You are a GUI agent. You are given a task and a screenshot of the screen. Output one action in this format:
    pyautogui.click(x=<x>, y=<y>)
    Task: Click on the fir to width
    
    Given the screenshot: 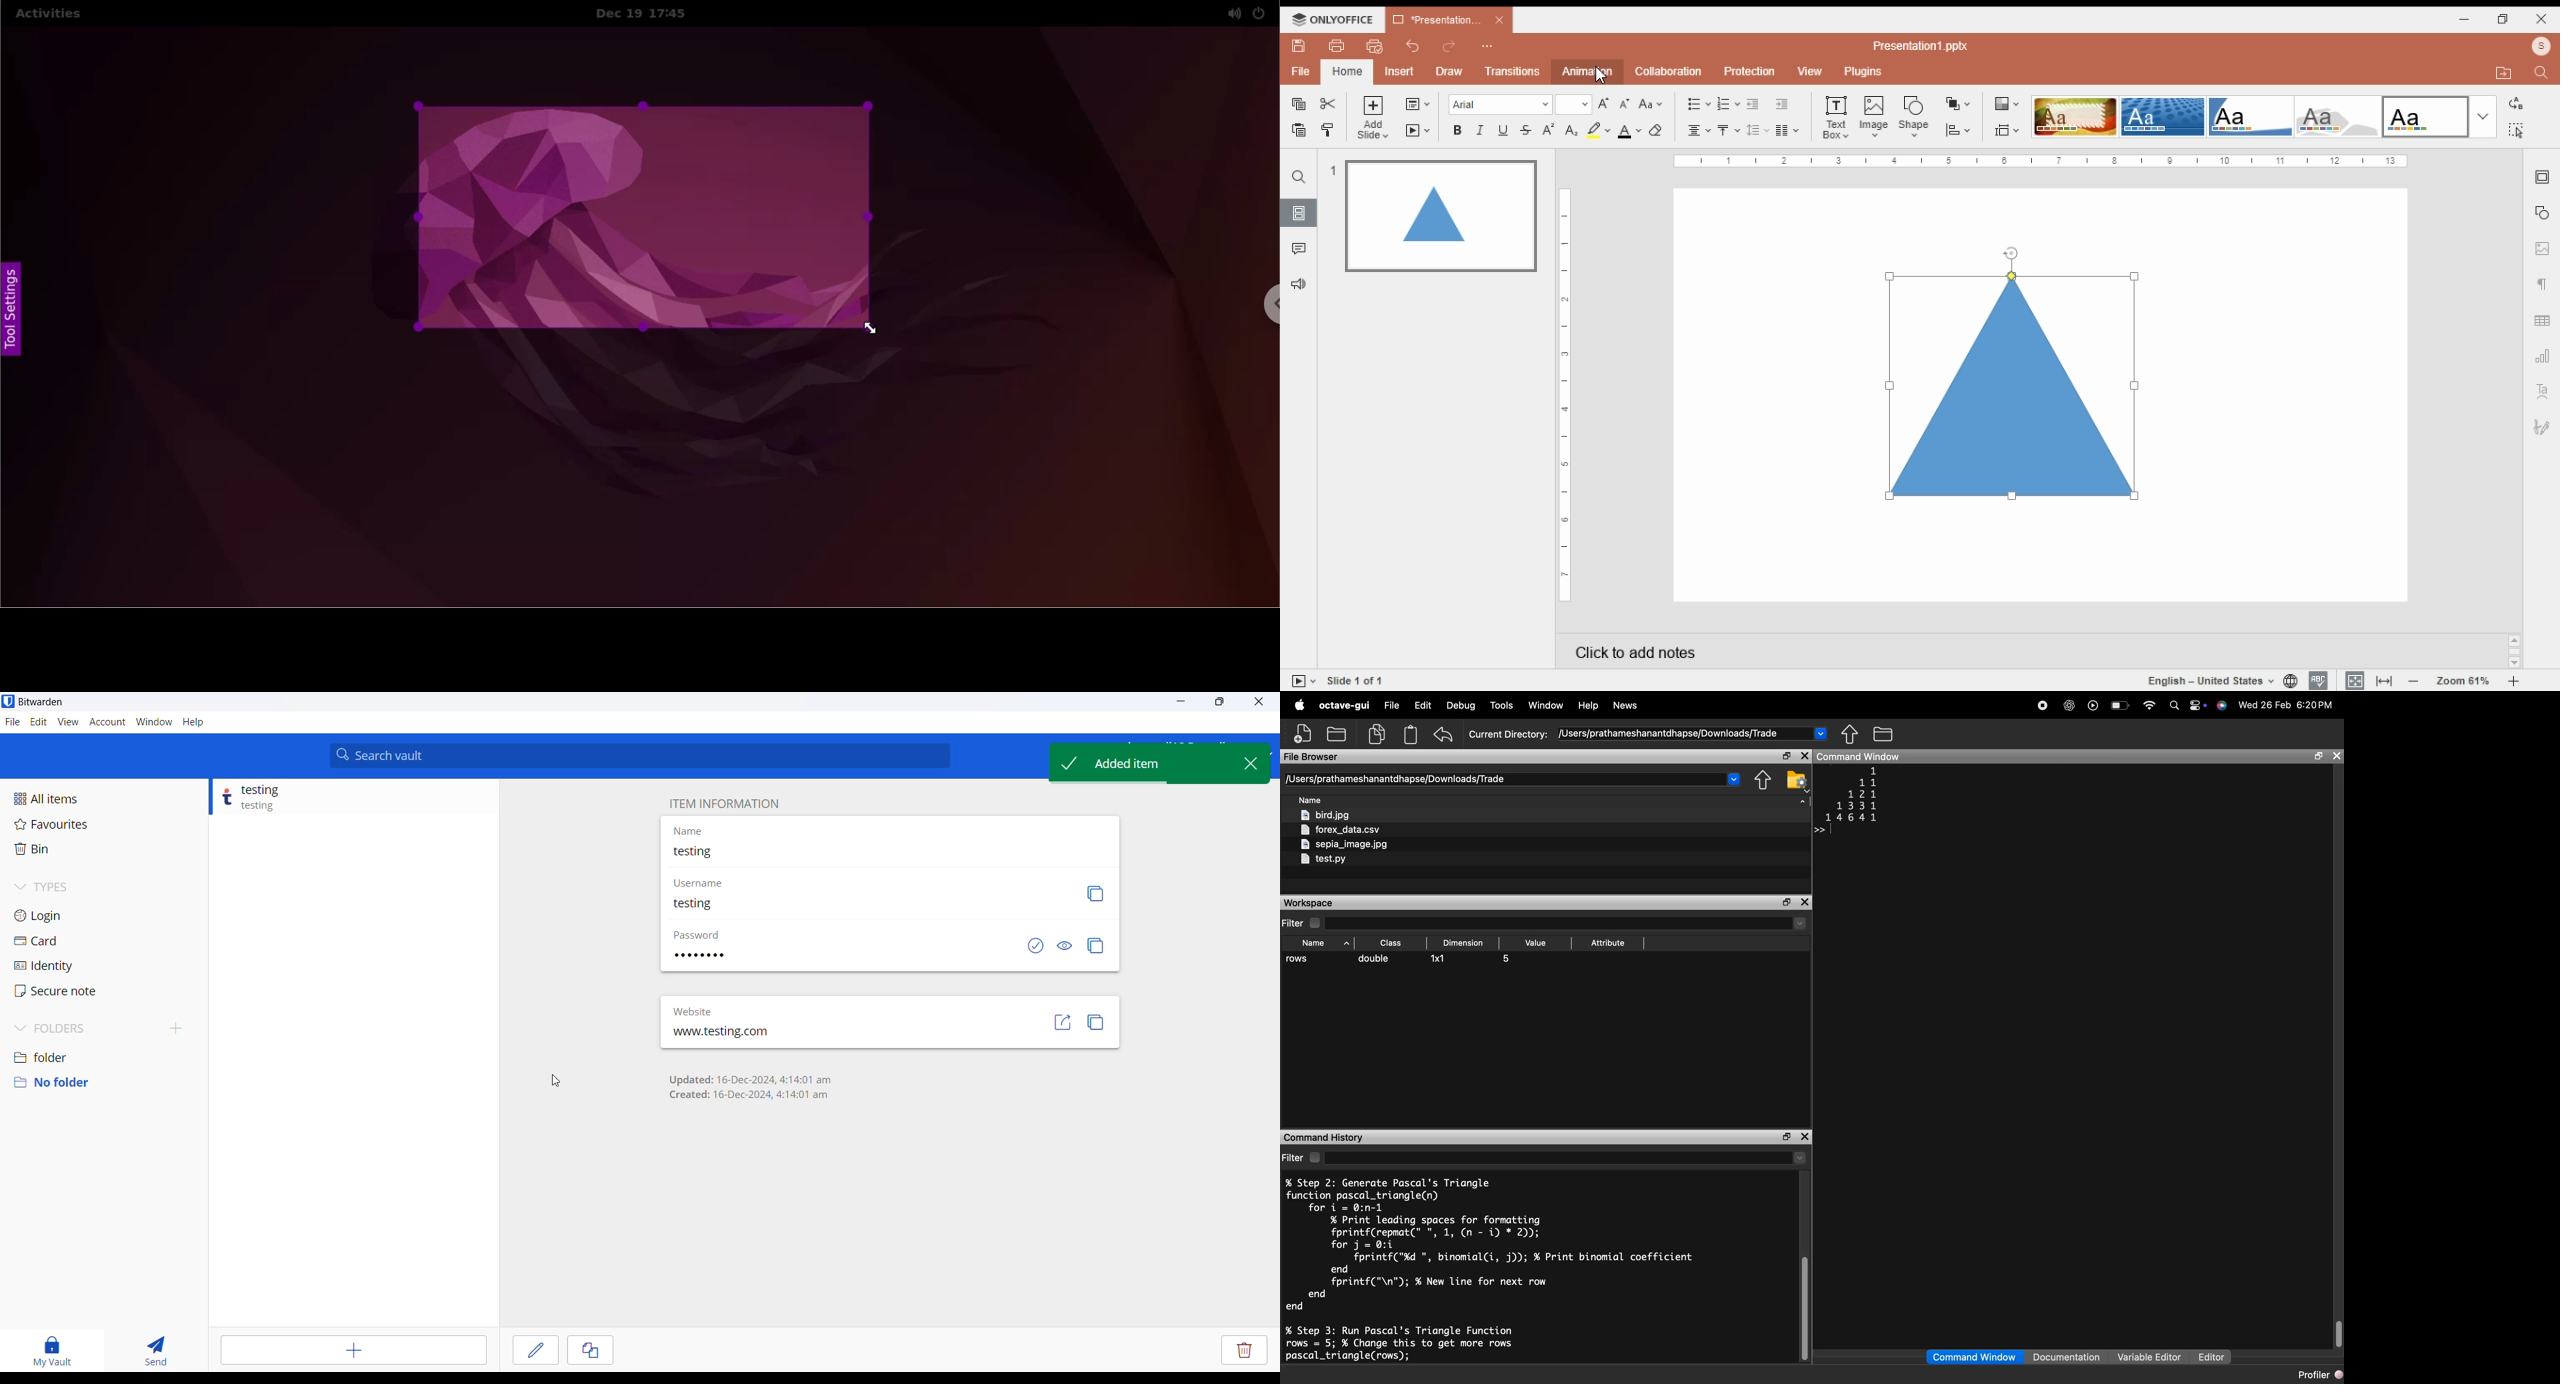 What is the action you would take?
    pyautogui.click(x=2384, y=681)
    